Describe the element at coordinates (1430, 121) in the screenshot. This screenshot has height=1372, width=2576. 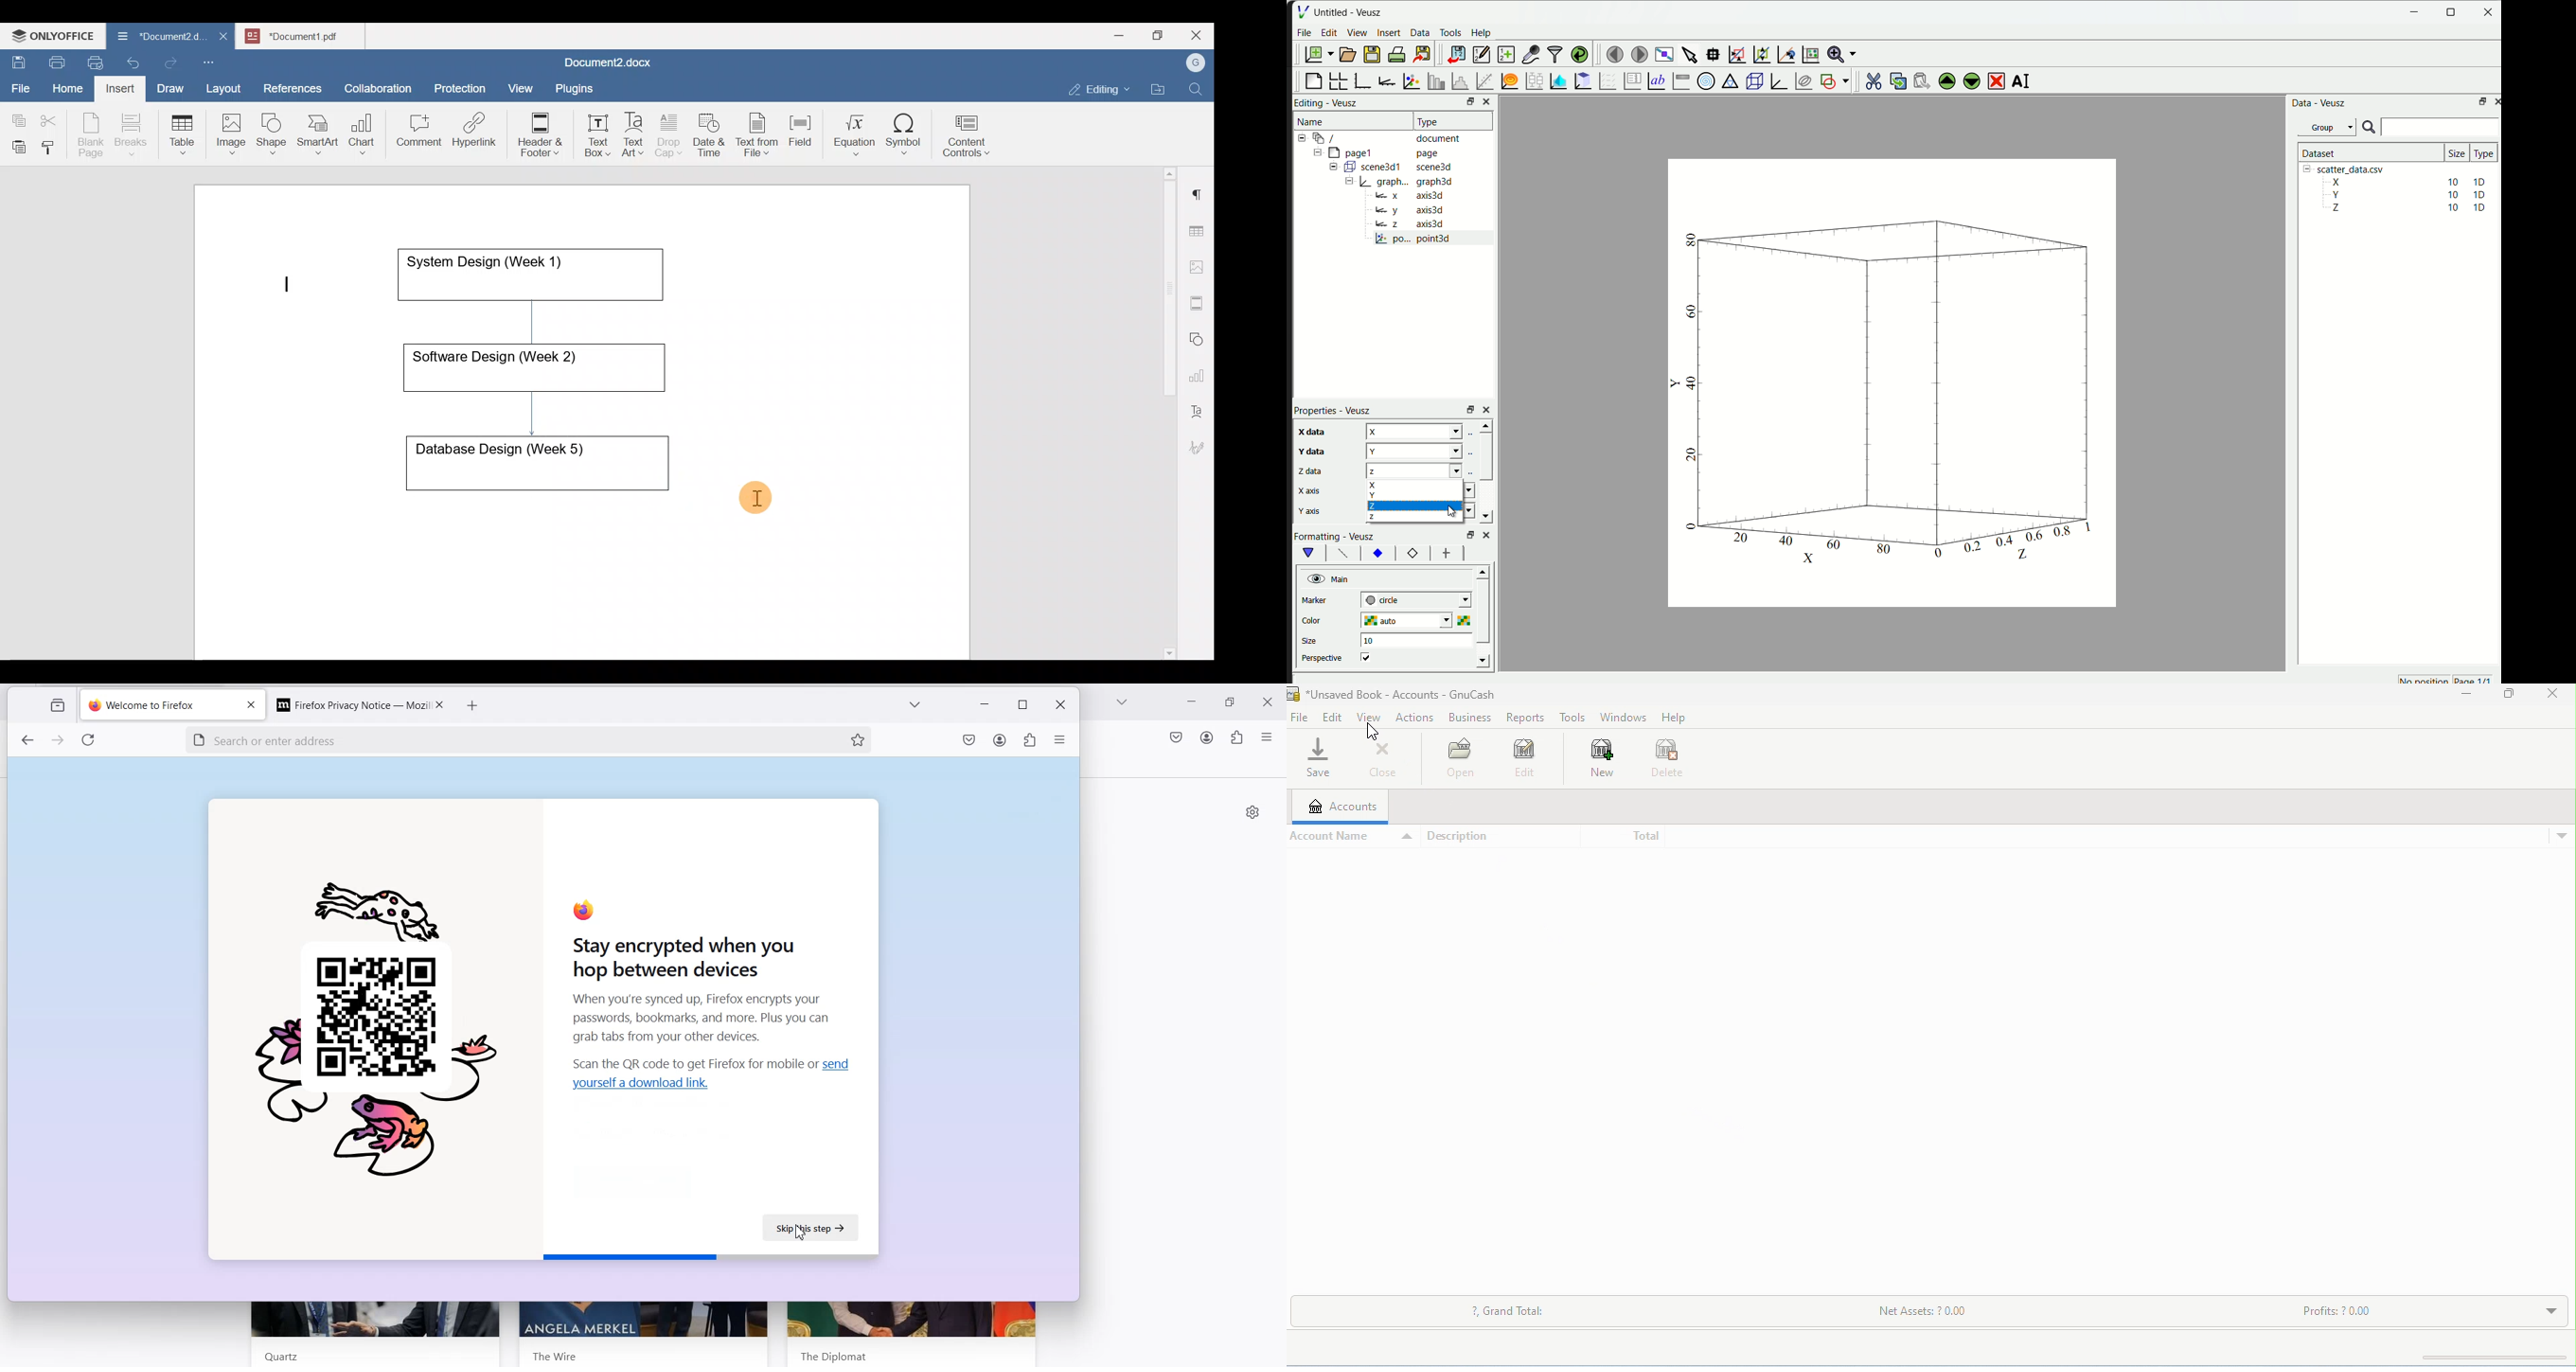
I see `| Type` at that location.